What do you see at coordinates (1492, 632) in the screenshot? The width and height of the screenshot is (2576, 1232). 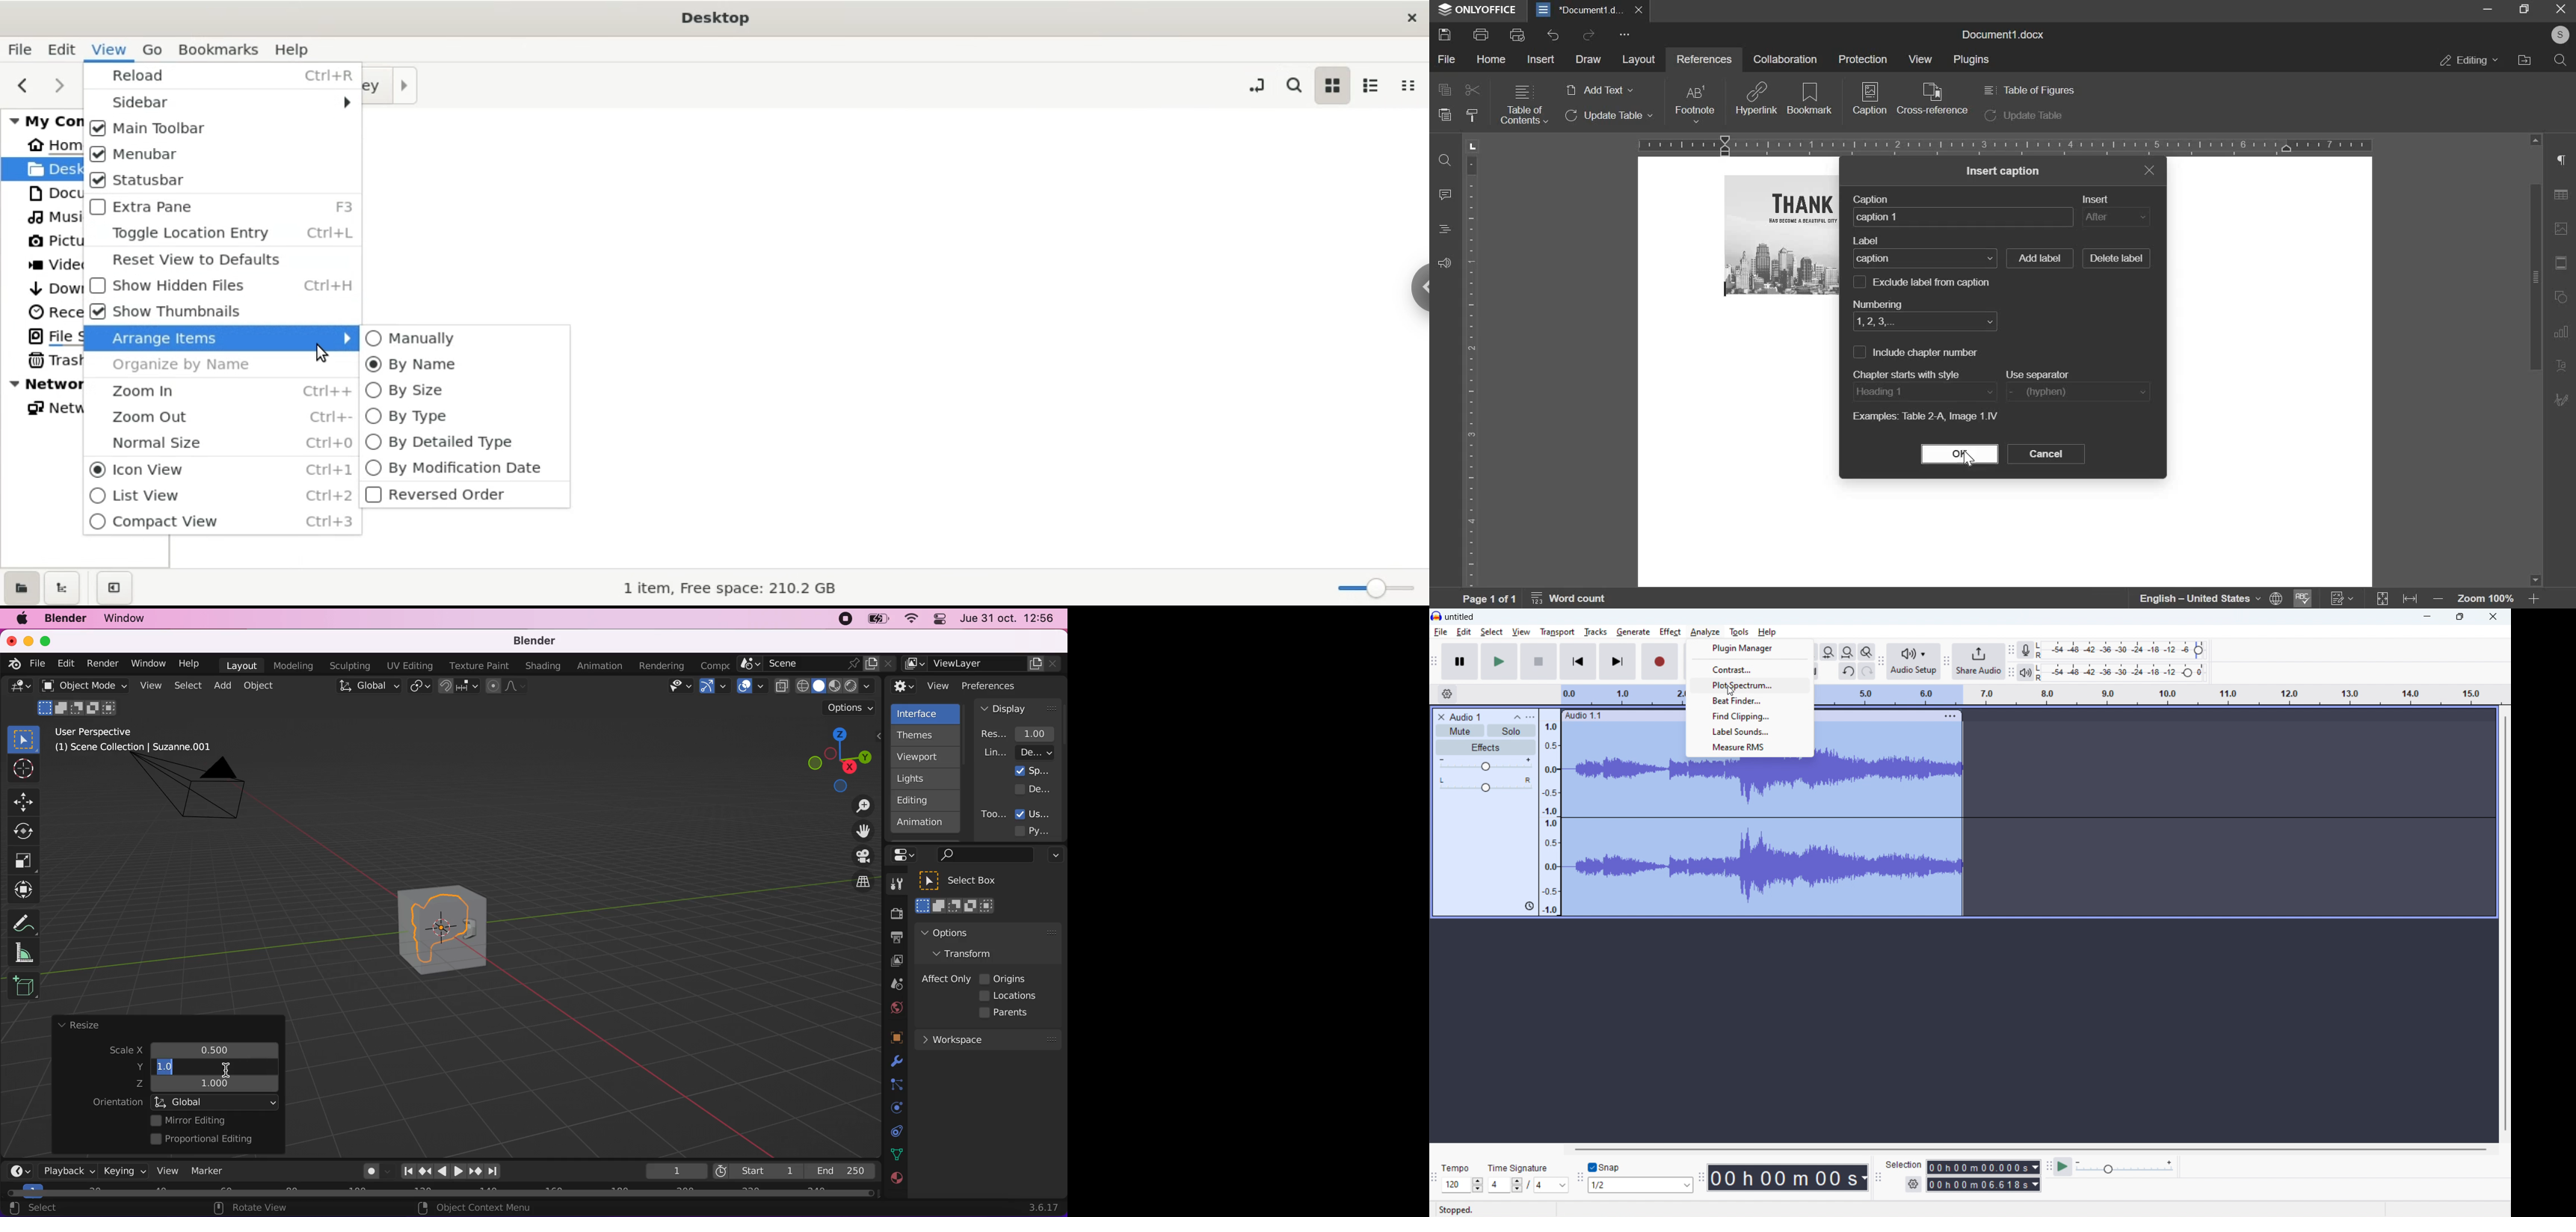 I see `select` at bounding box center [1492, 632].